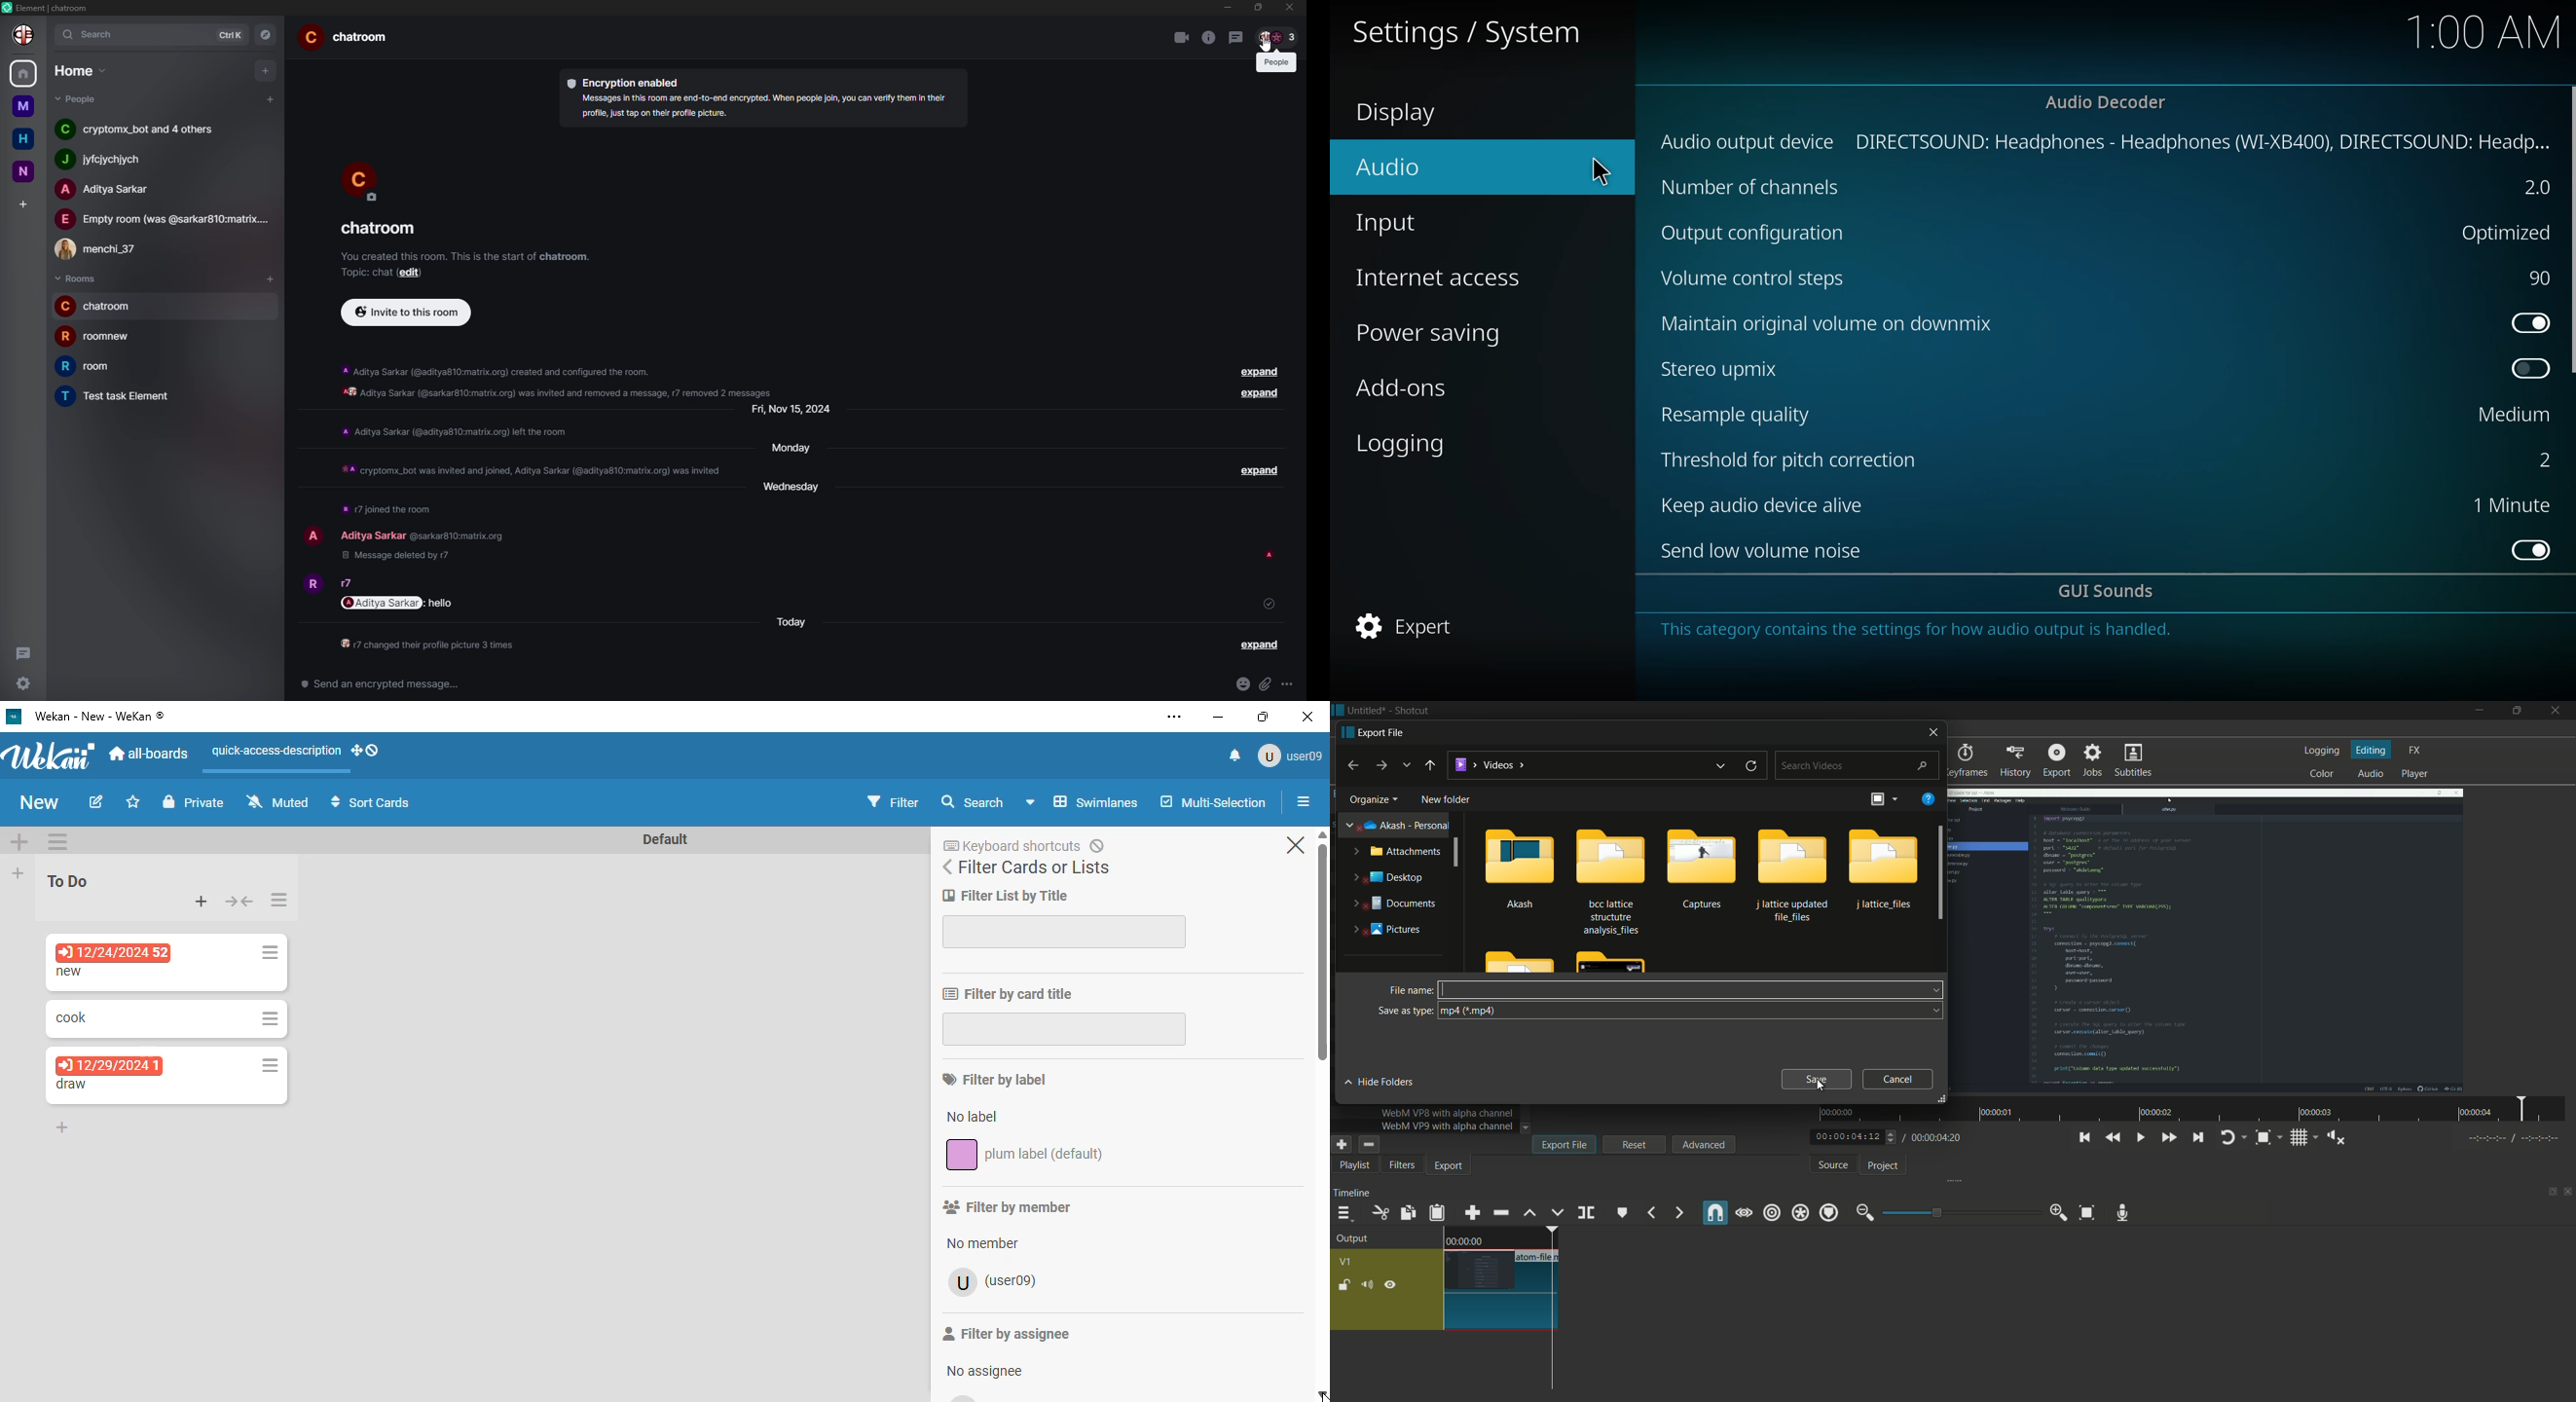  I want to click on user09, so click(991, 1282).